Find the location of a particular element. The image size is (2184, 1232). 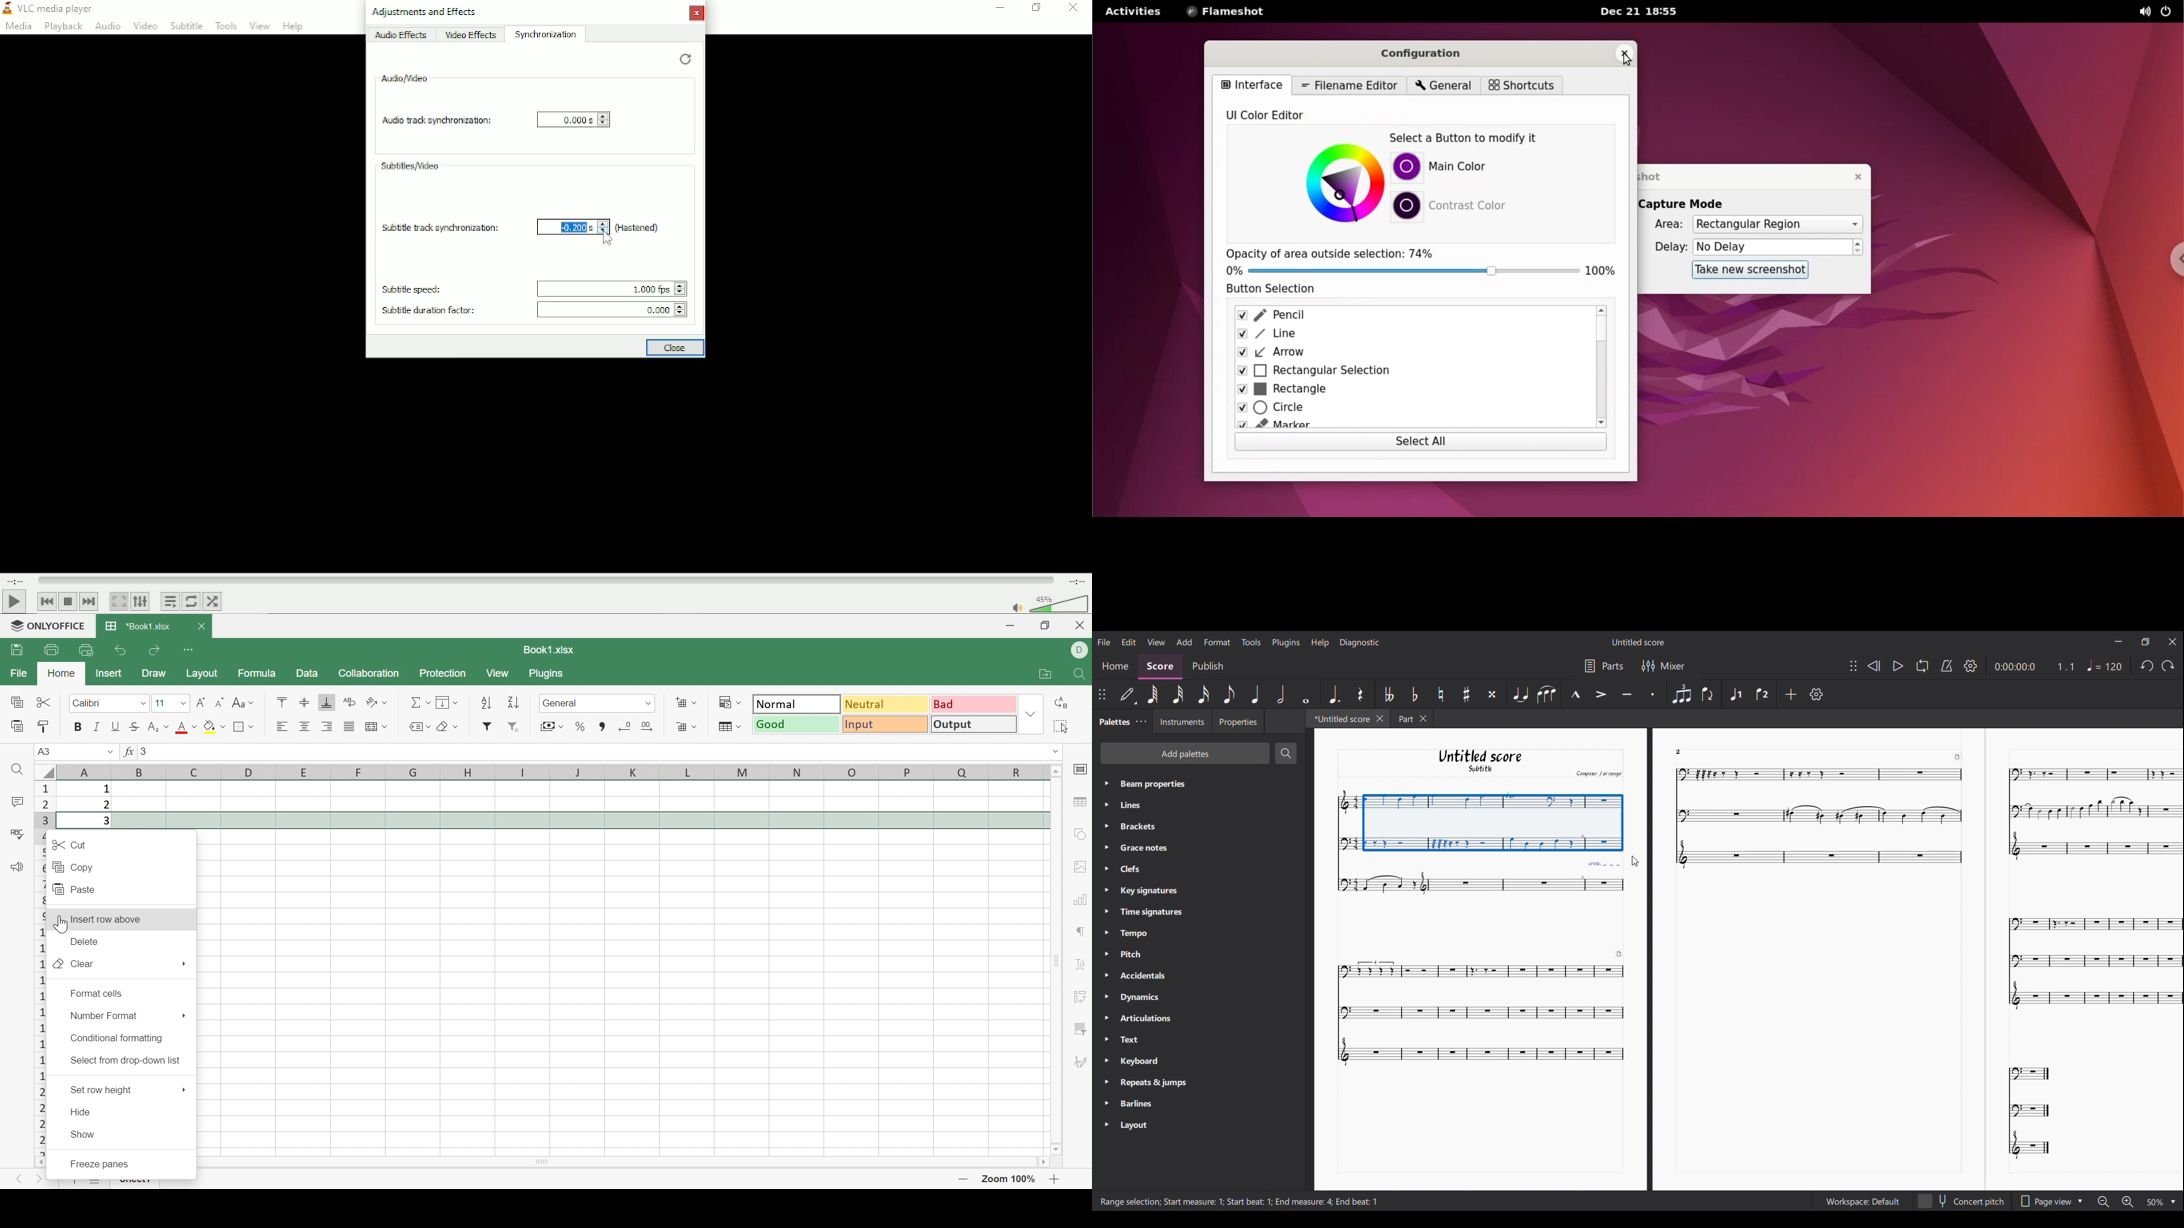

Audio effects is located at coordinates (399, 36).